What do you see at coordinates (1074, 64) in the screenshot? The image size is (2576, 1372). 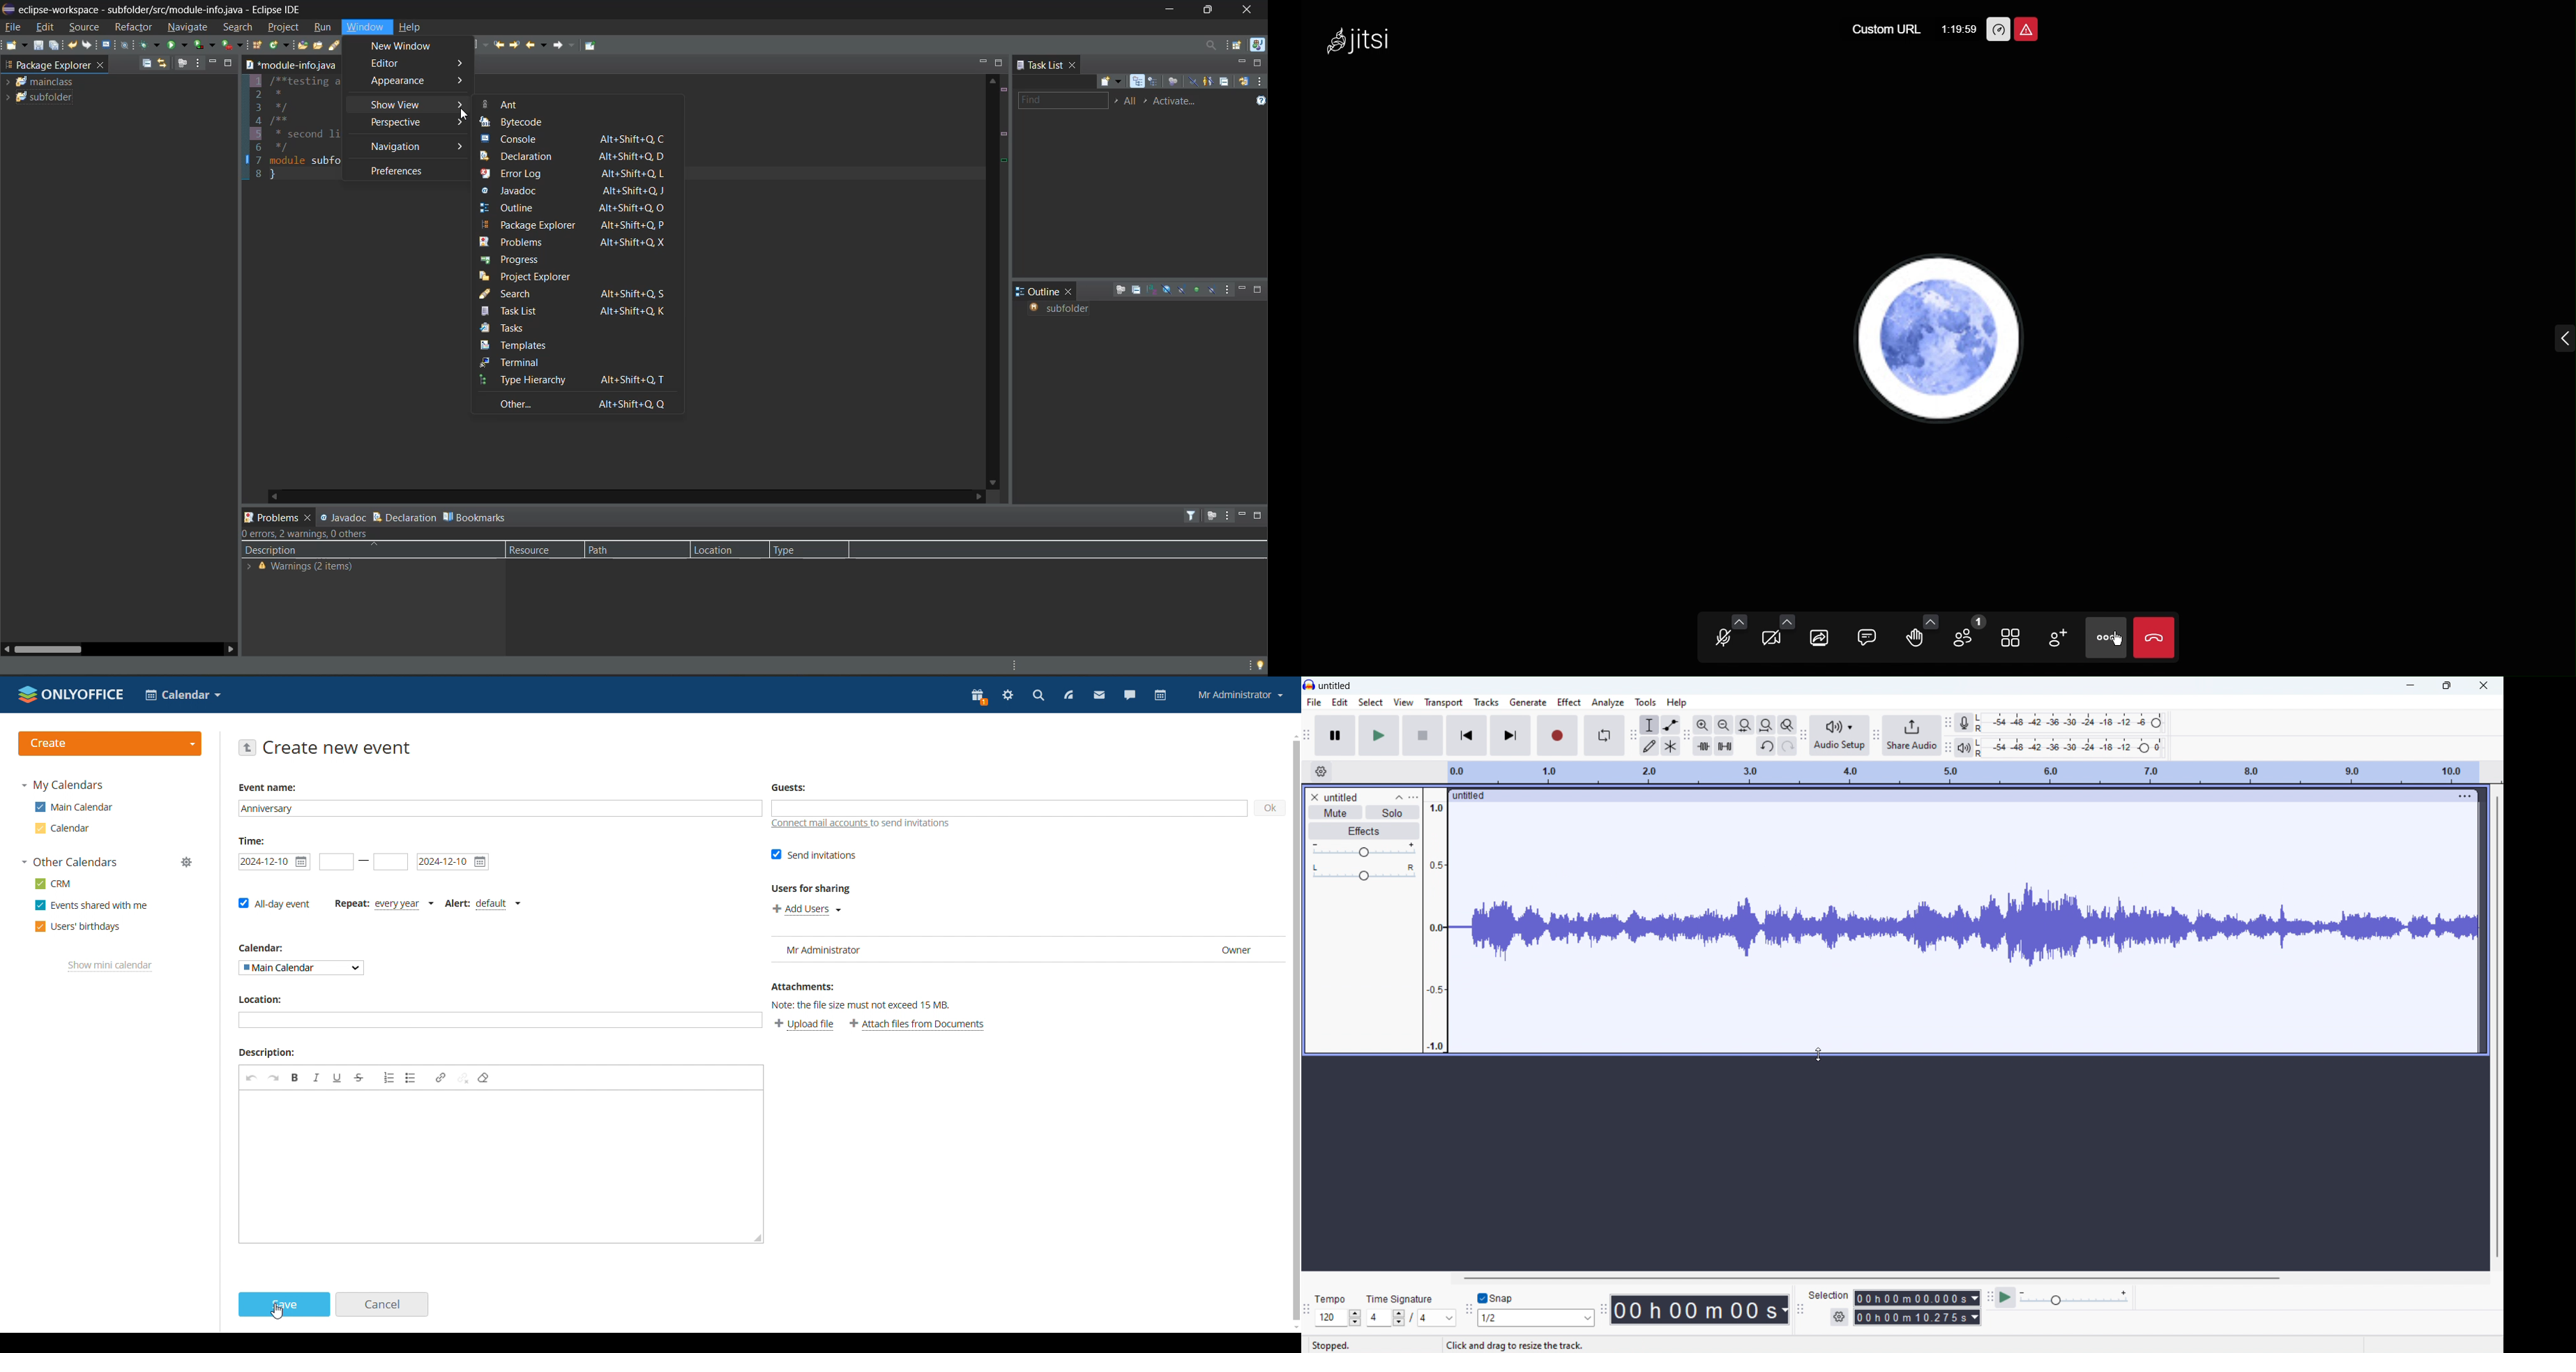 I see `close` at bounding box center [1074, 64].